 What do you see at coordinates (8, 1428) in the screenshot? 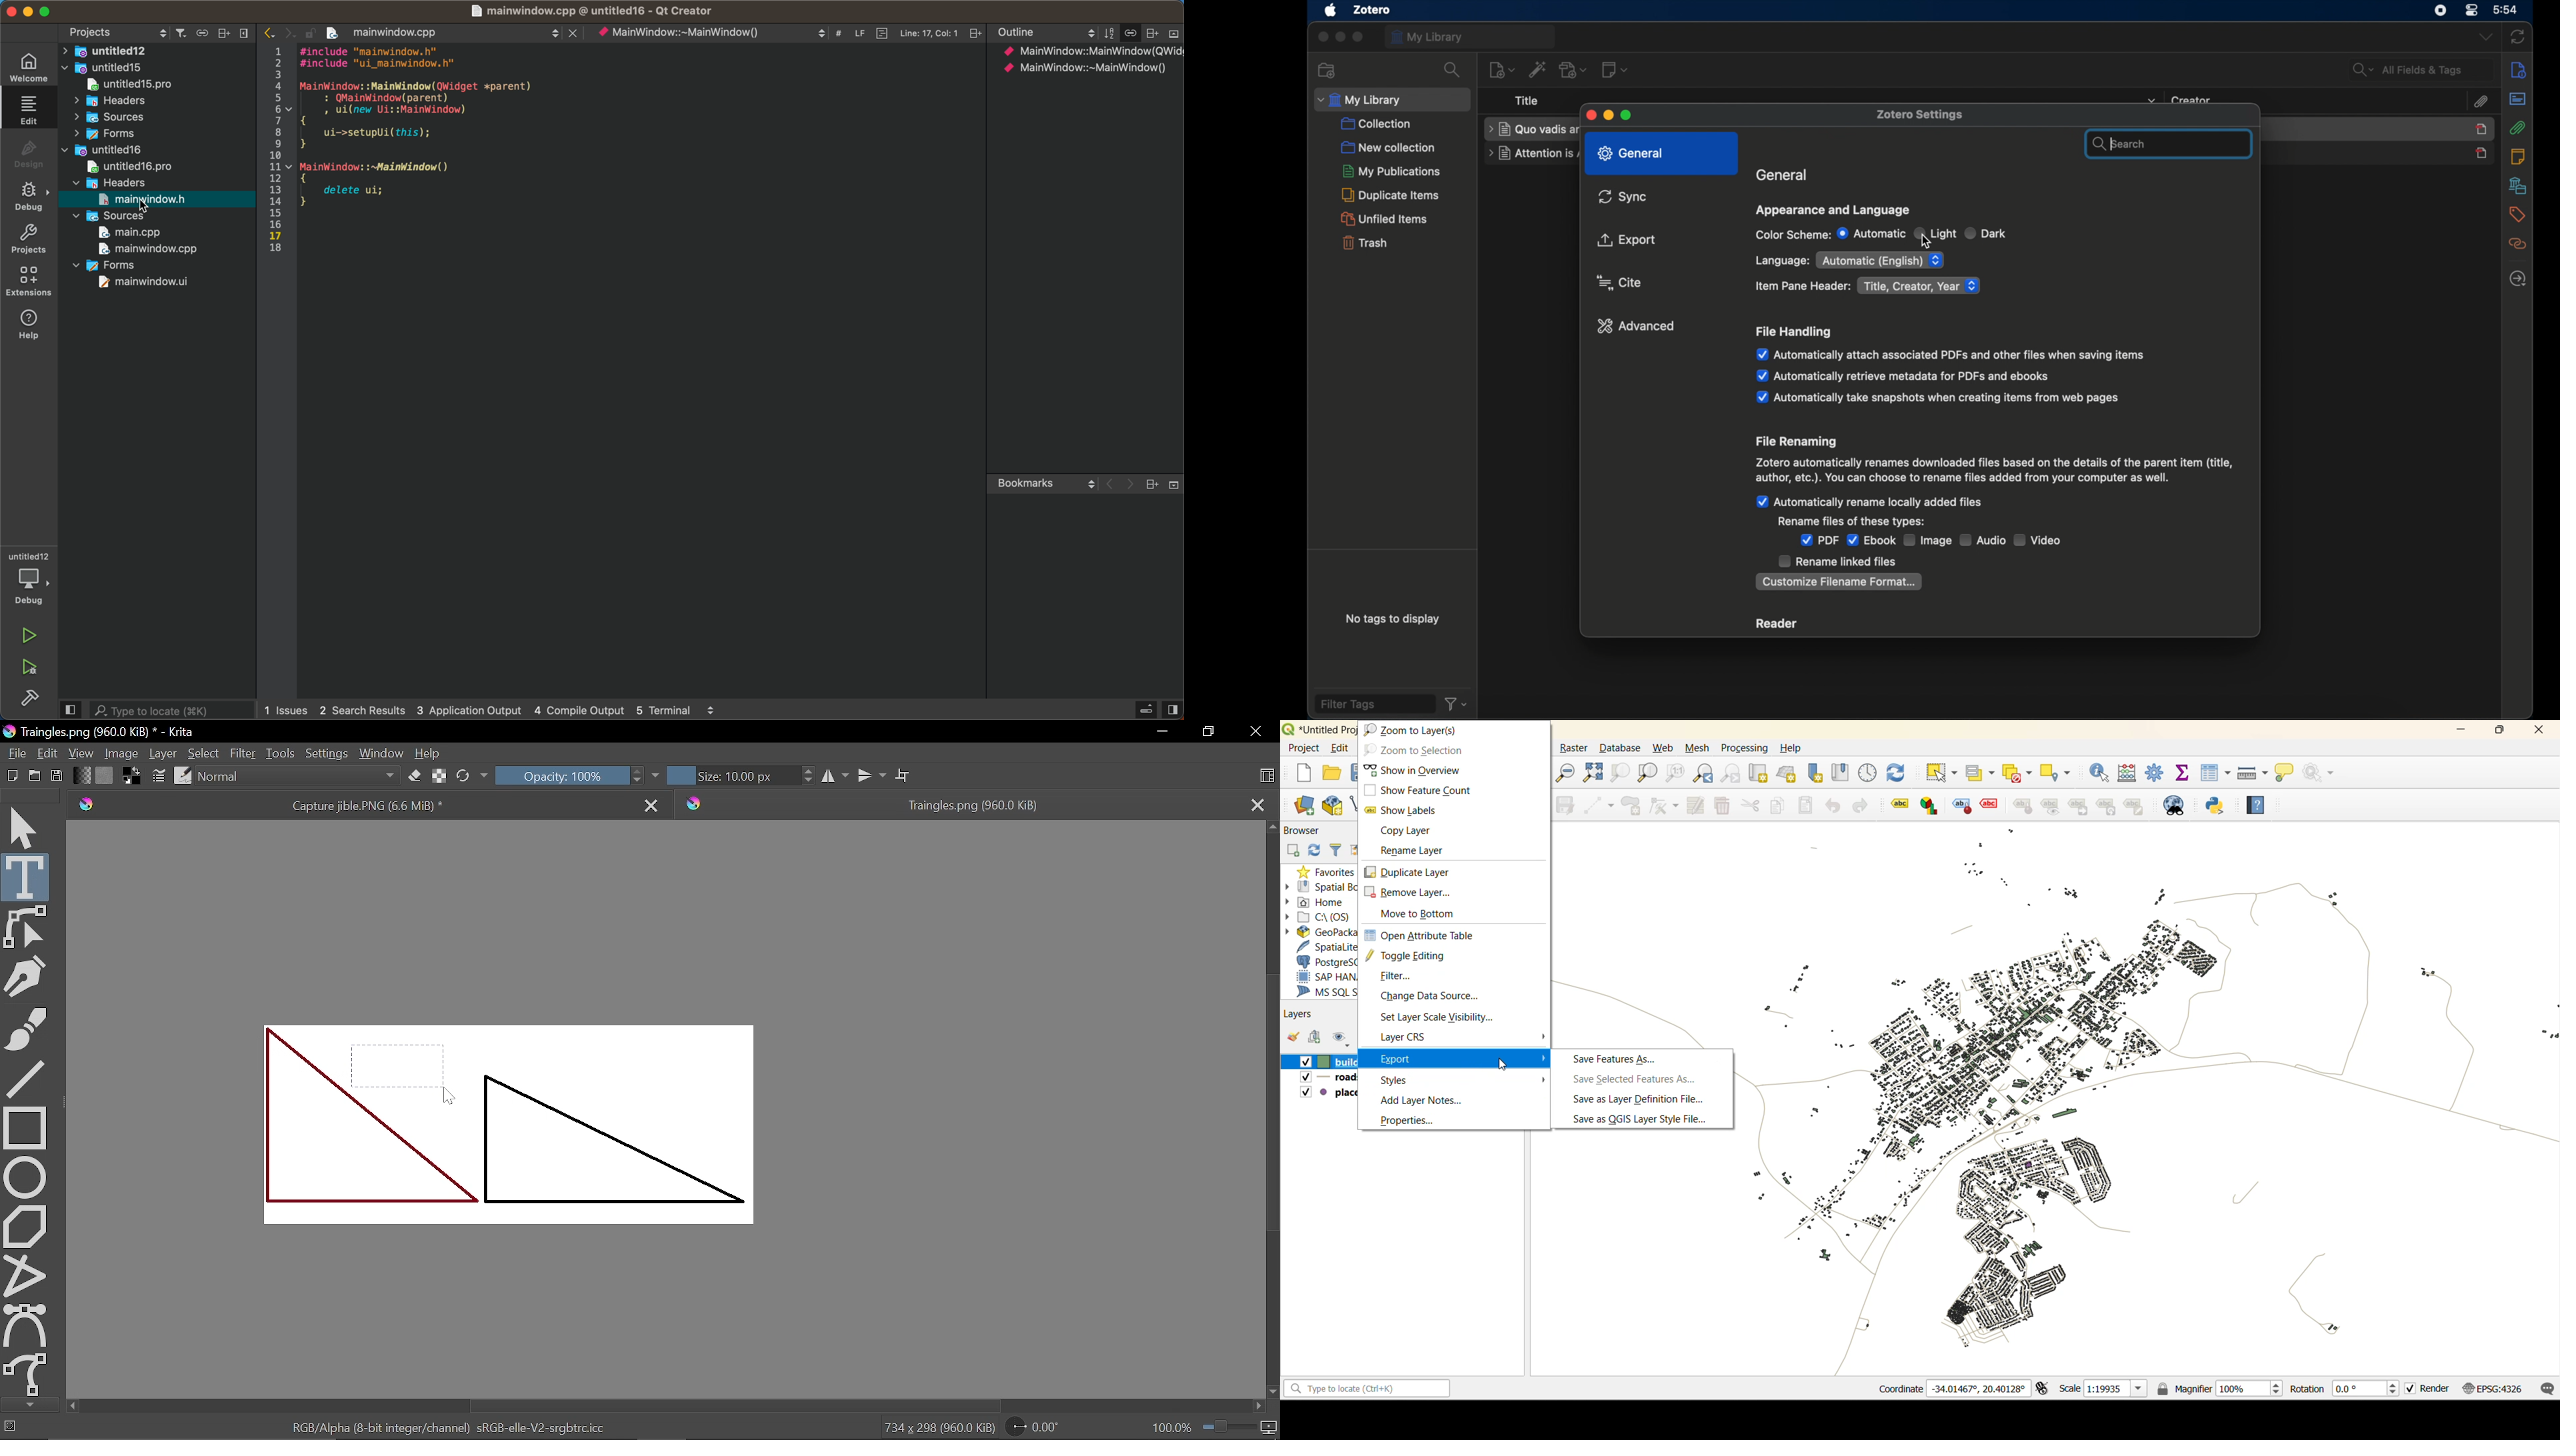
I see `No selection` at bounding box center [8, 1428].